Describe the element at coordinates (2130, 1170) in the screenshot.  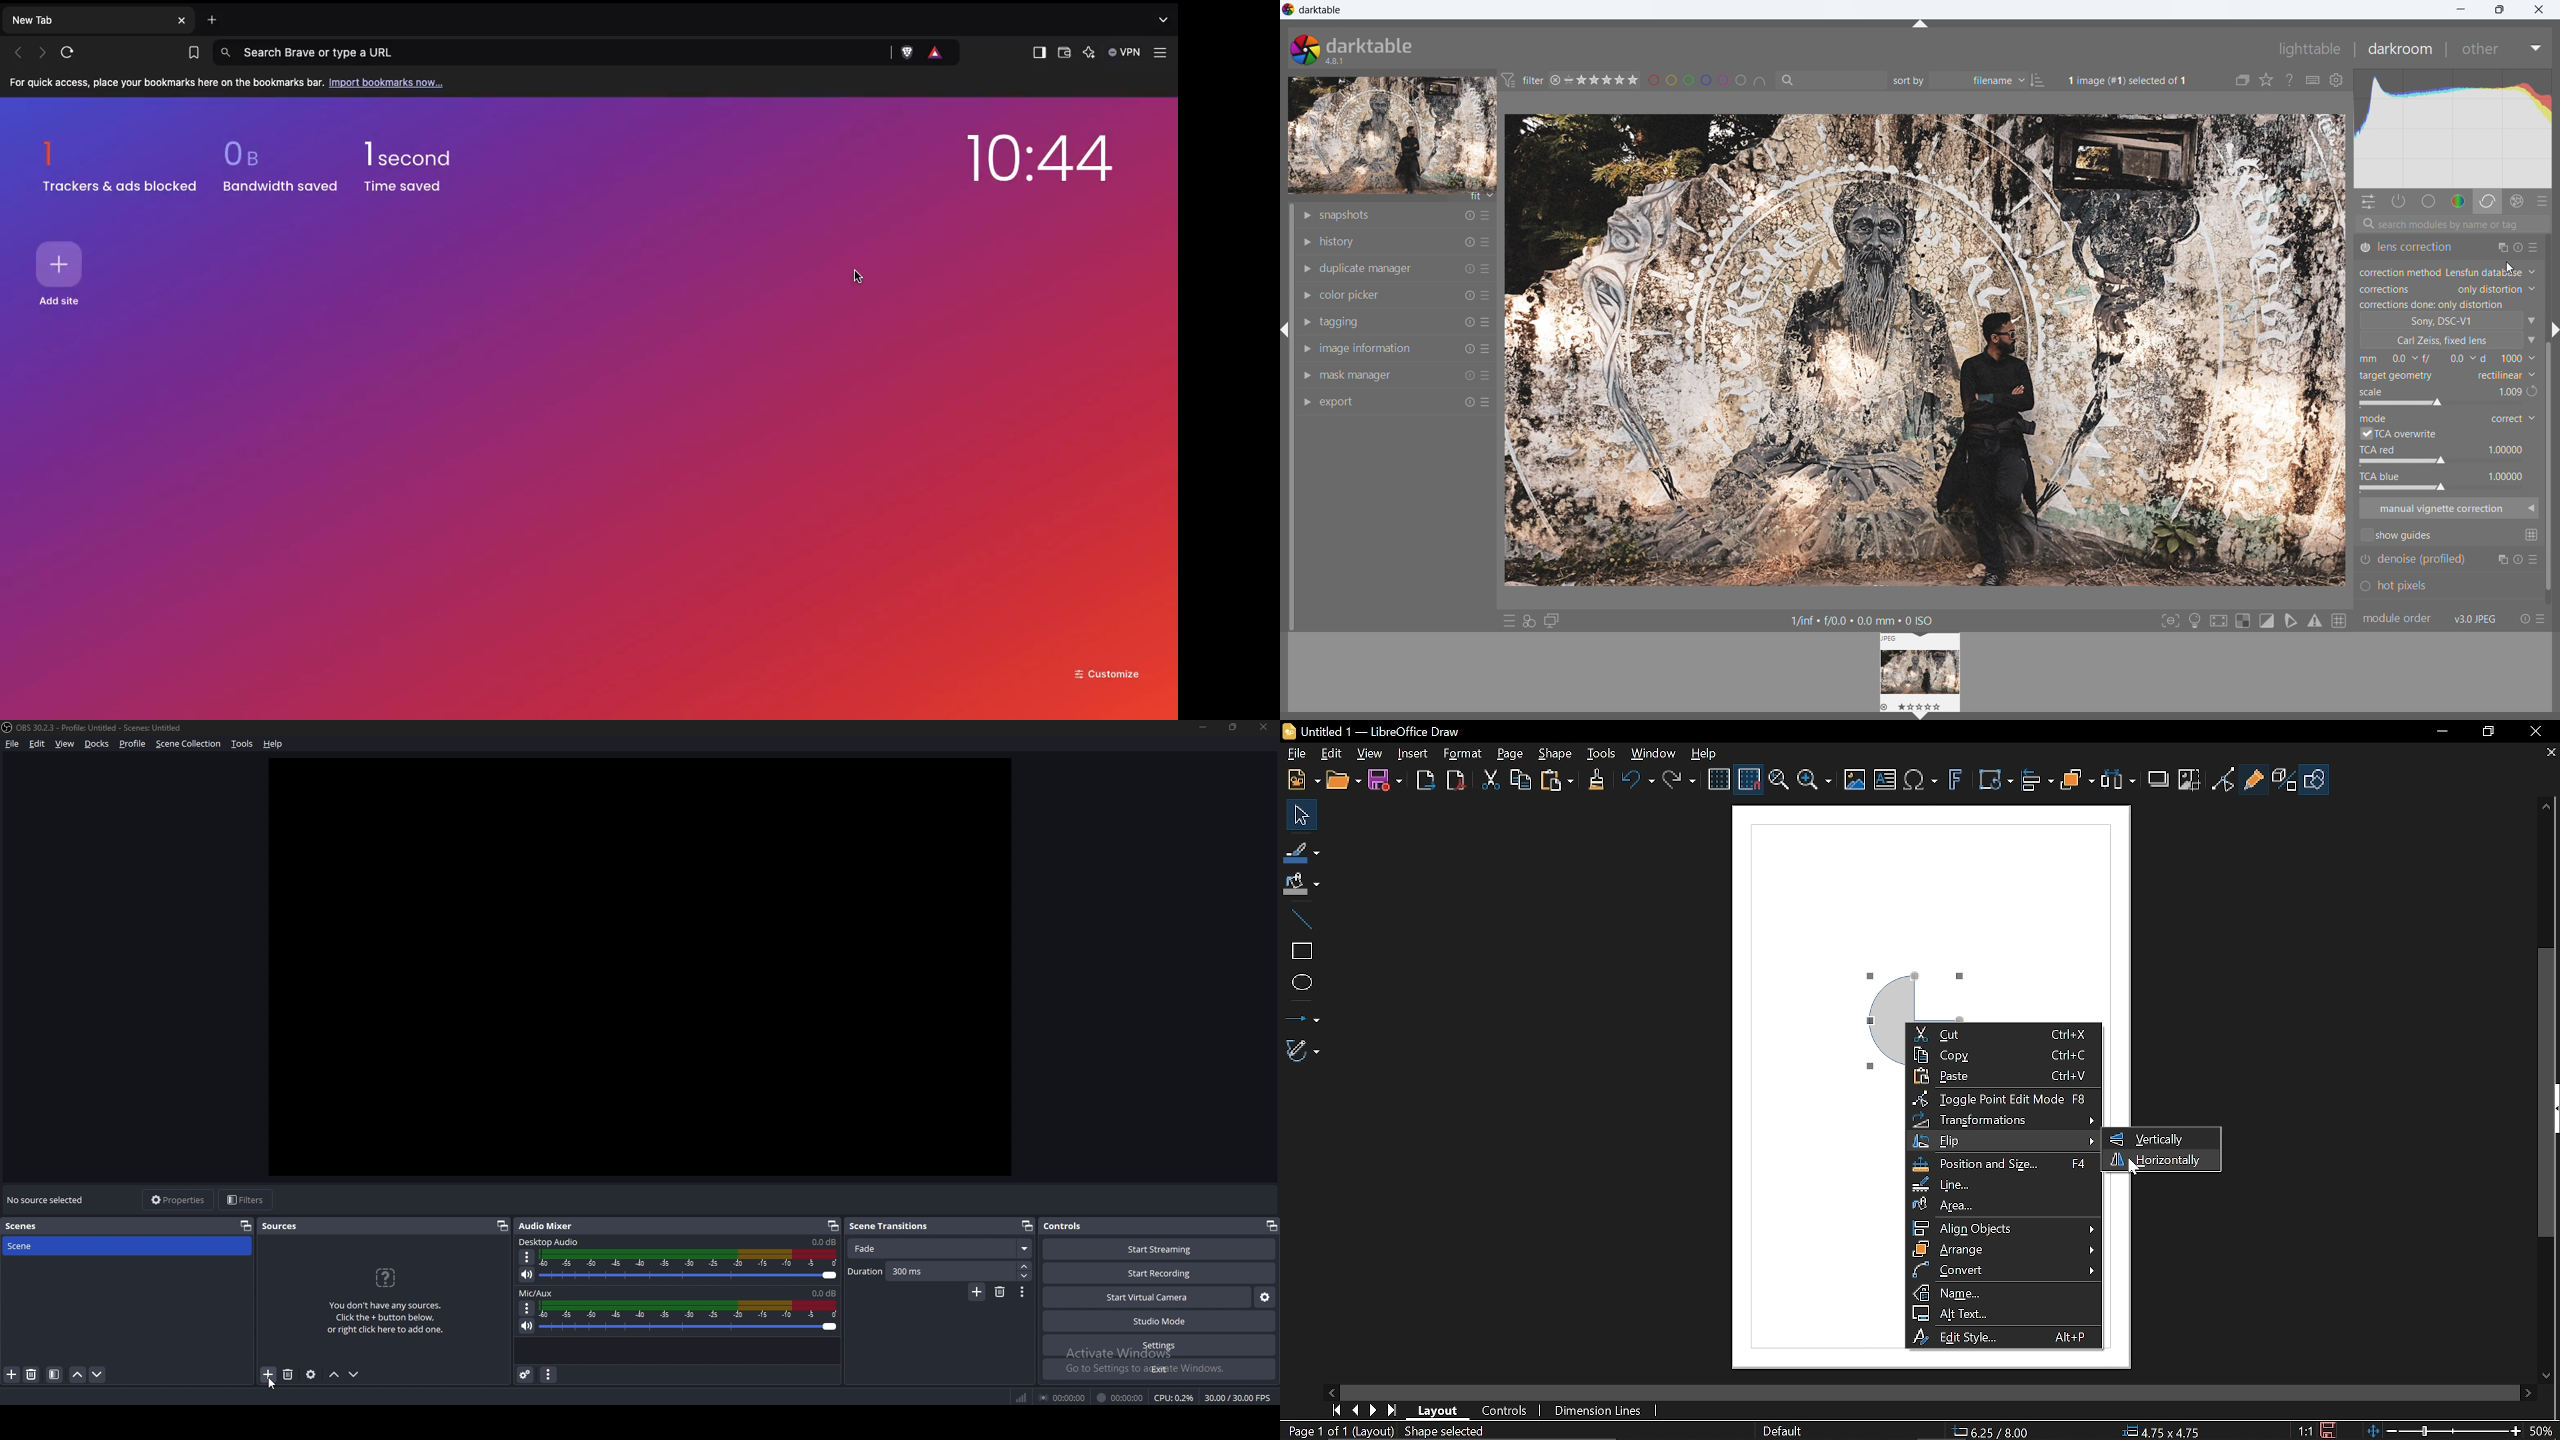
I see `Cursor` at that location.